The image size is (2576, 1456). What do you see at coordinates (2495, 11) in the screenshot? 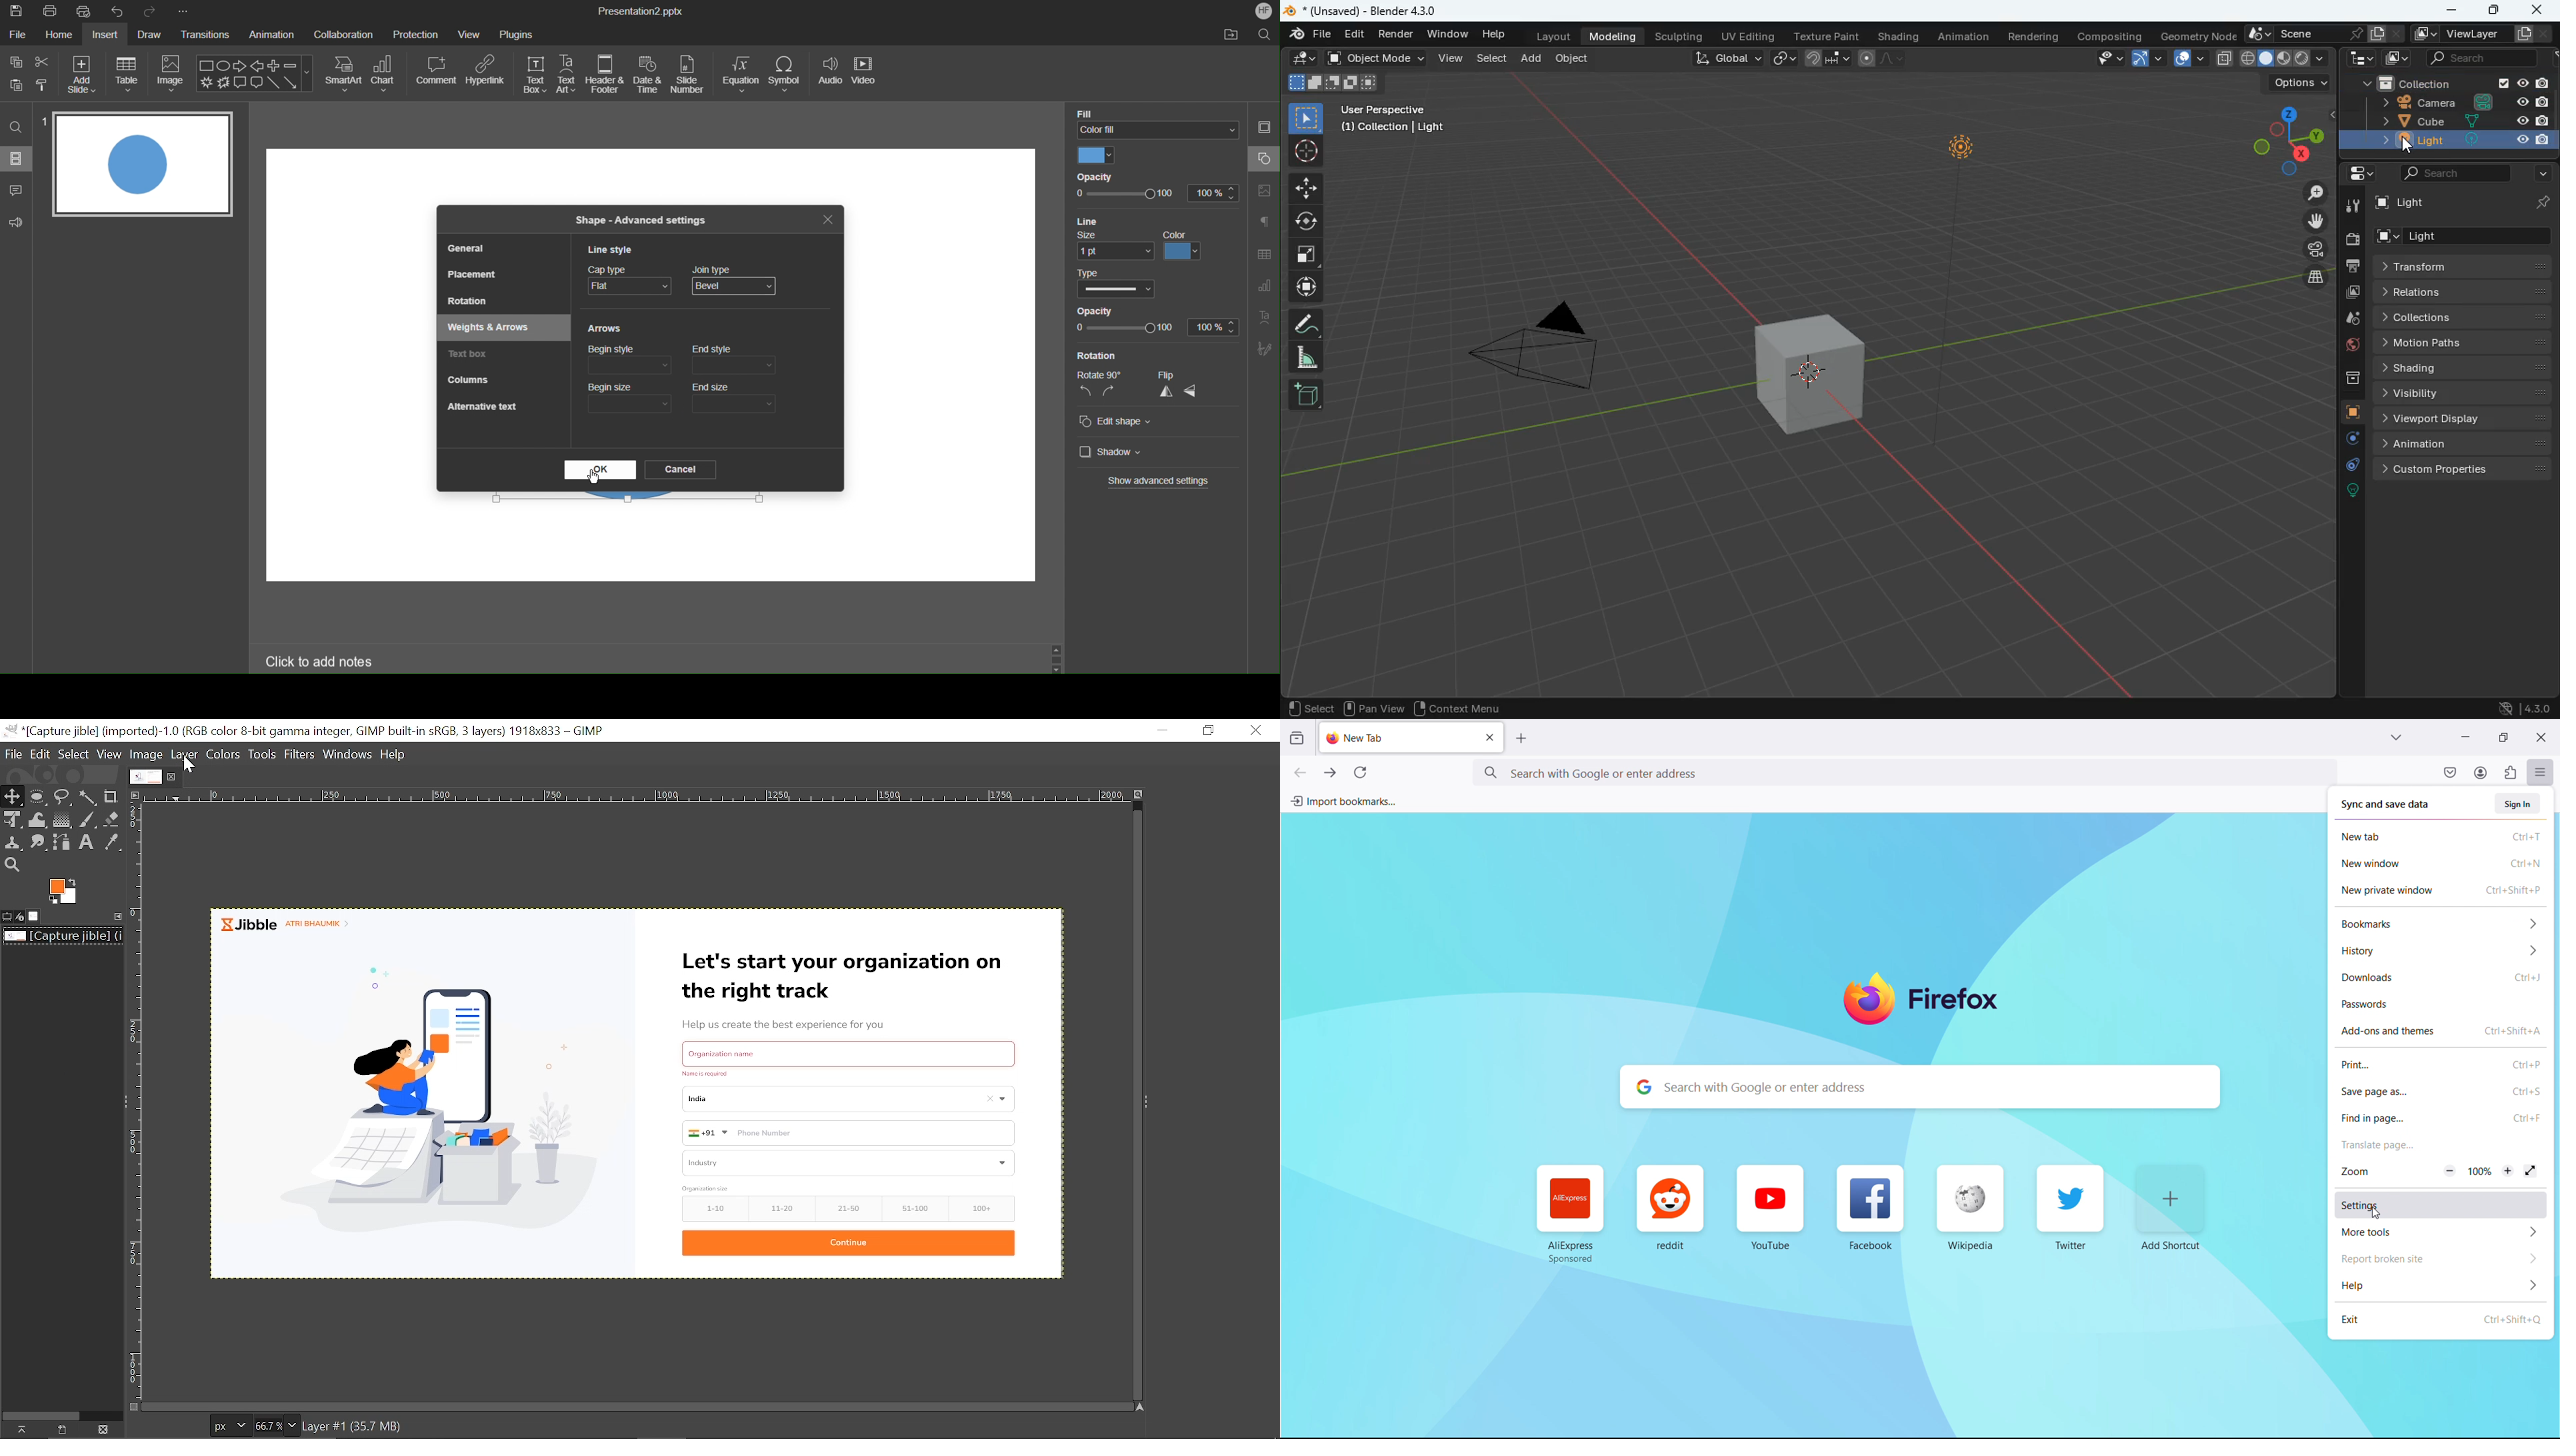
I see `maximize` at bounding box center [2495, 11].